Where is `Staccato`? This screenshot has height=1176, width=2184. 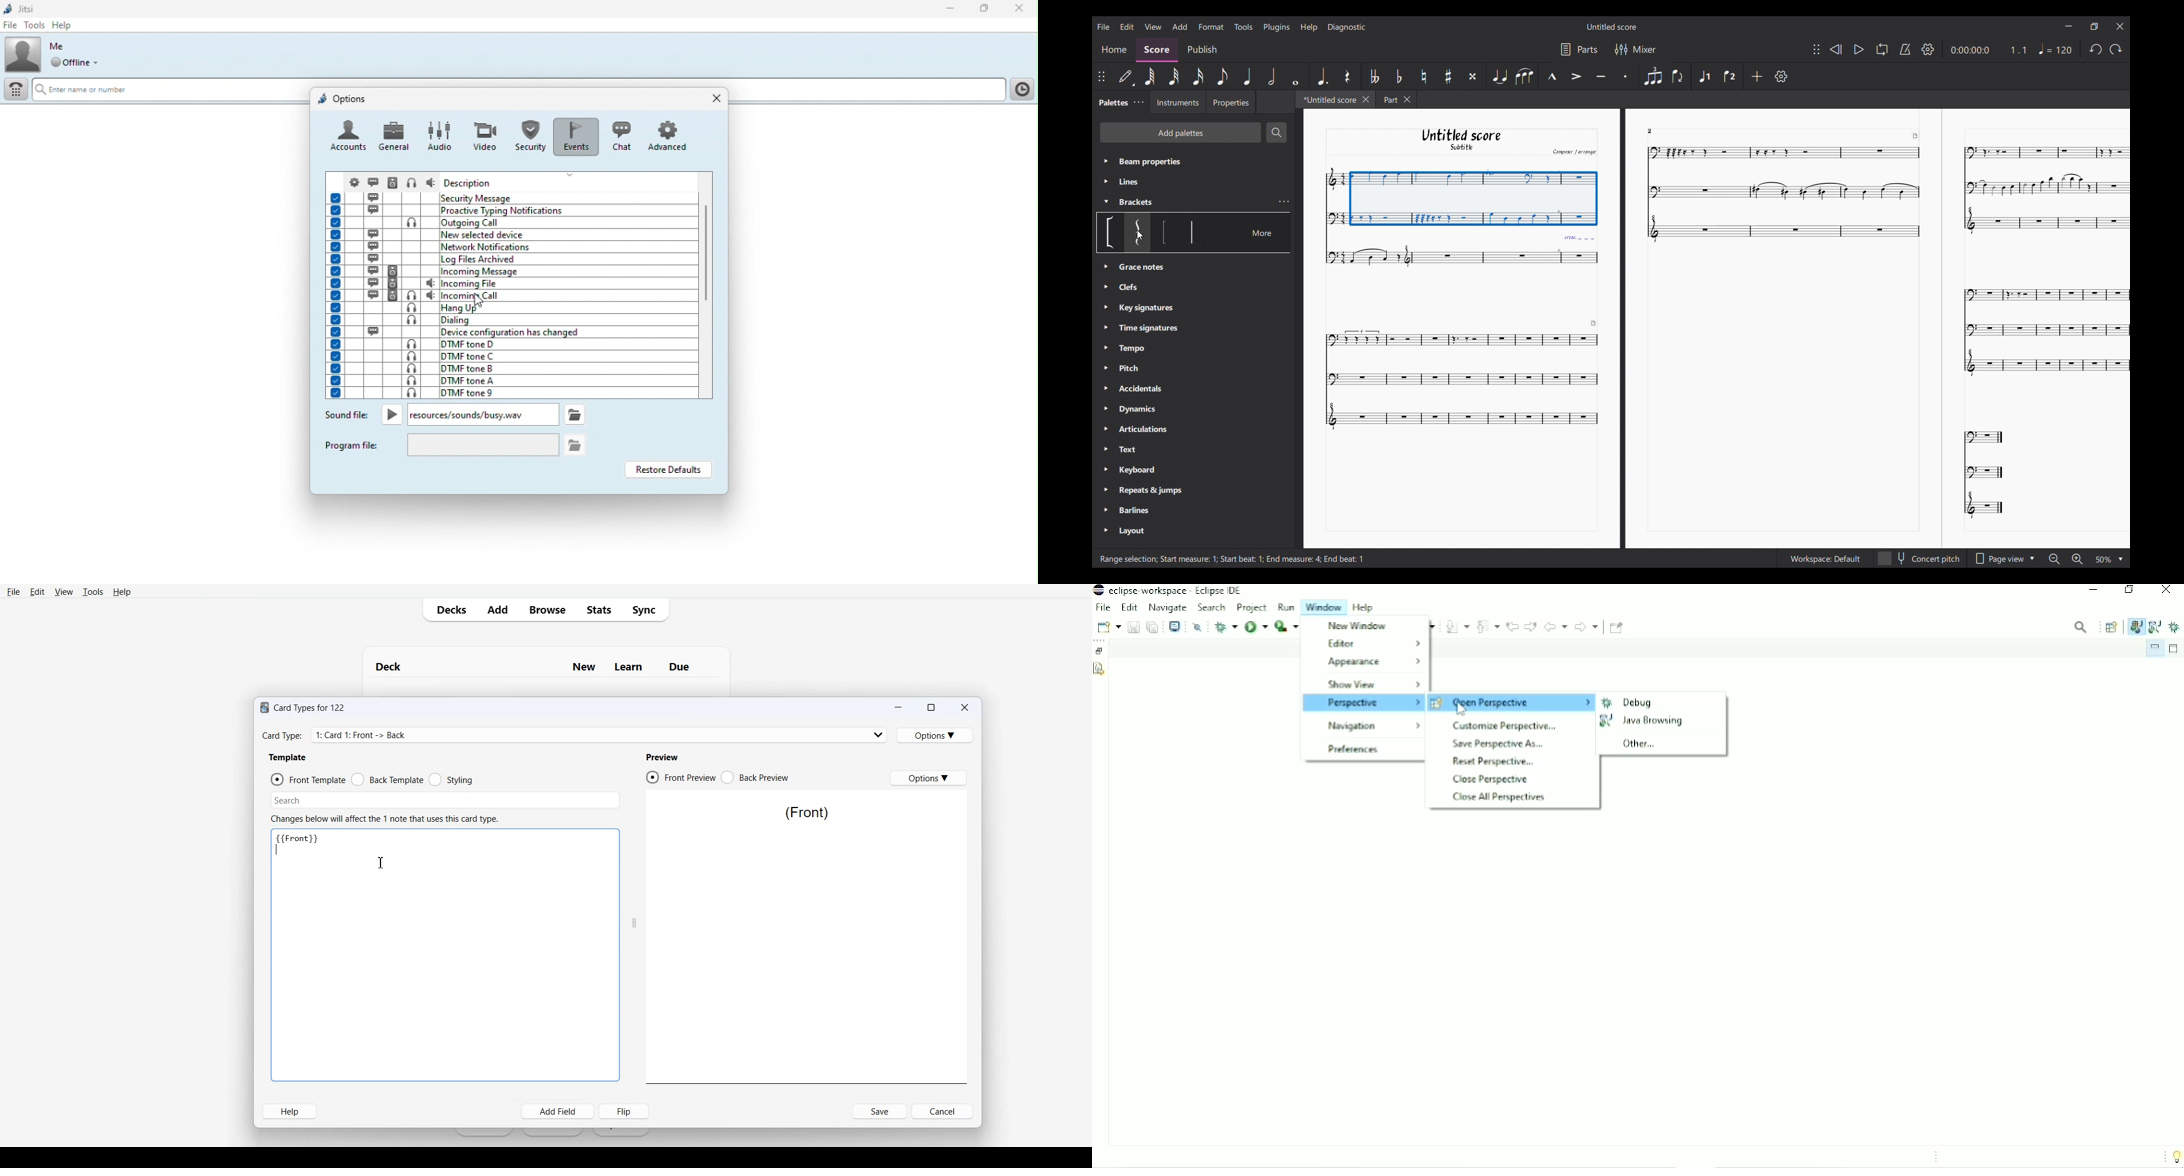
Staccato is located at coordinates (1625, 76).